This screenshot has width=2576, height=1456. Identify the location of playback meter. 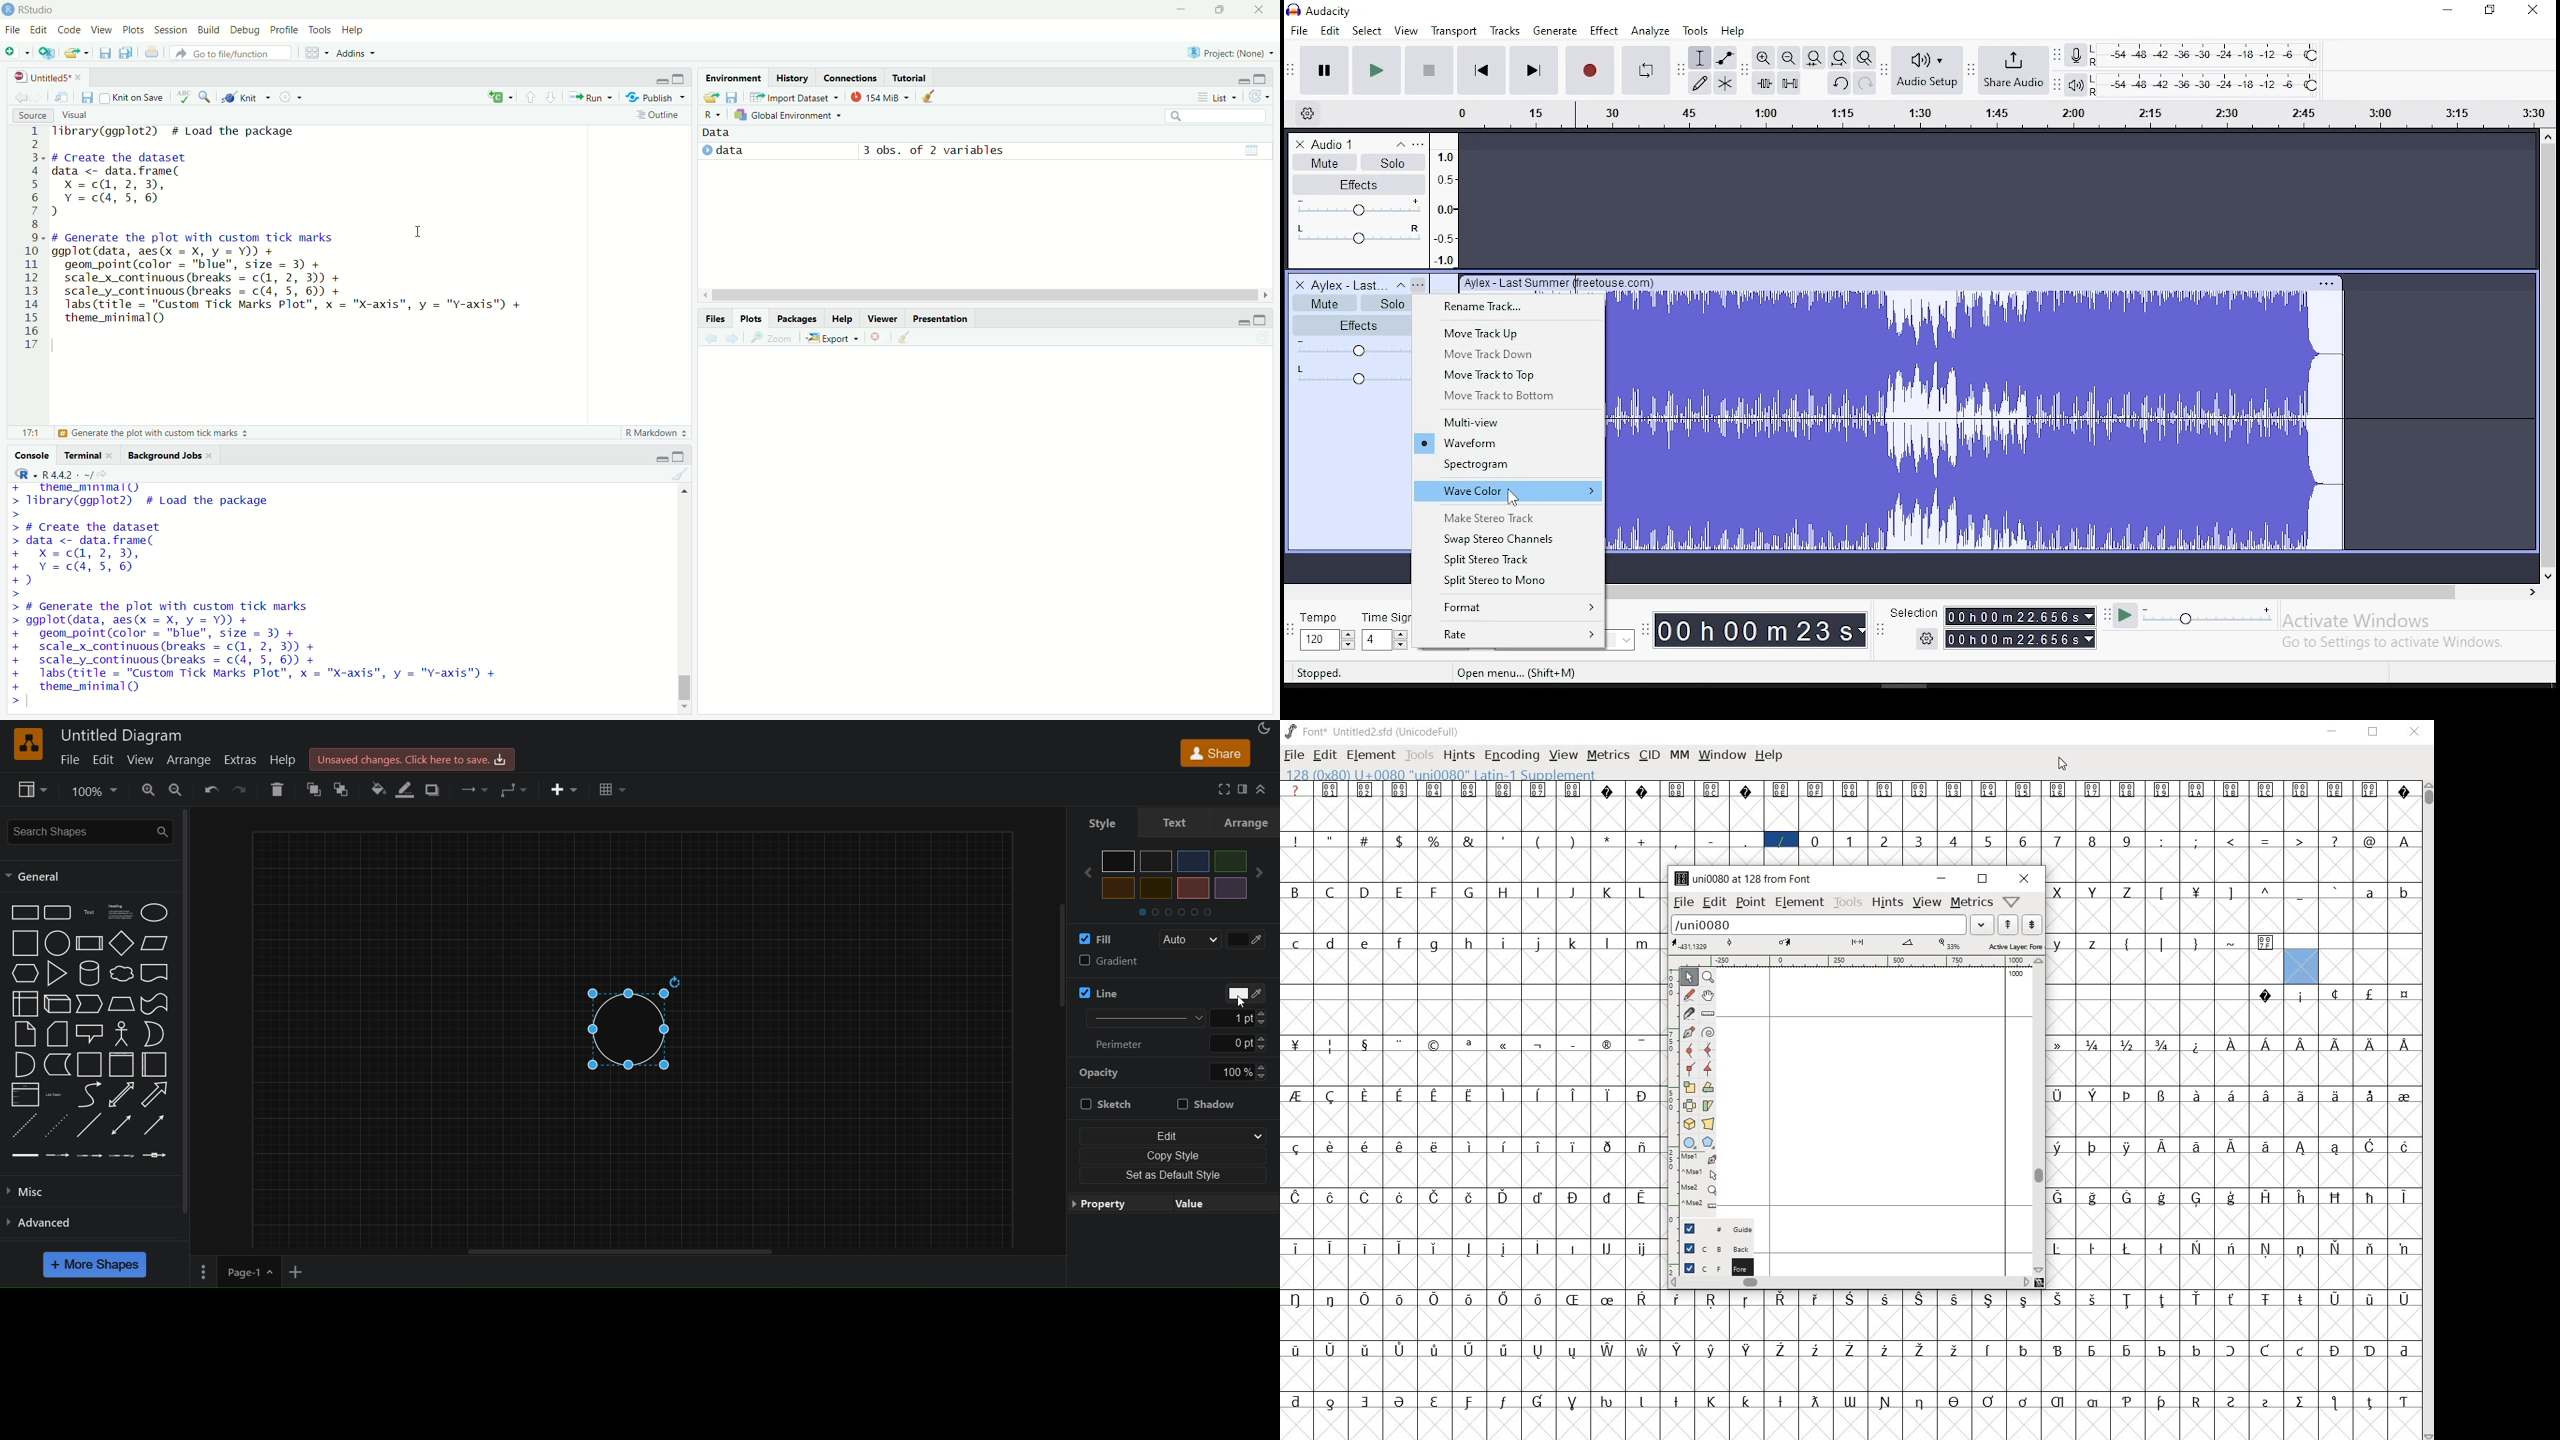
(2075, 84).